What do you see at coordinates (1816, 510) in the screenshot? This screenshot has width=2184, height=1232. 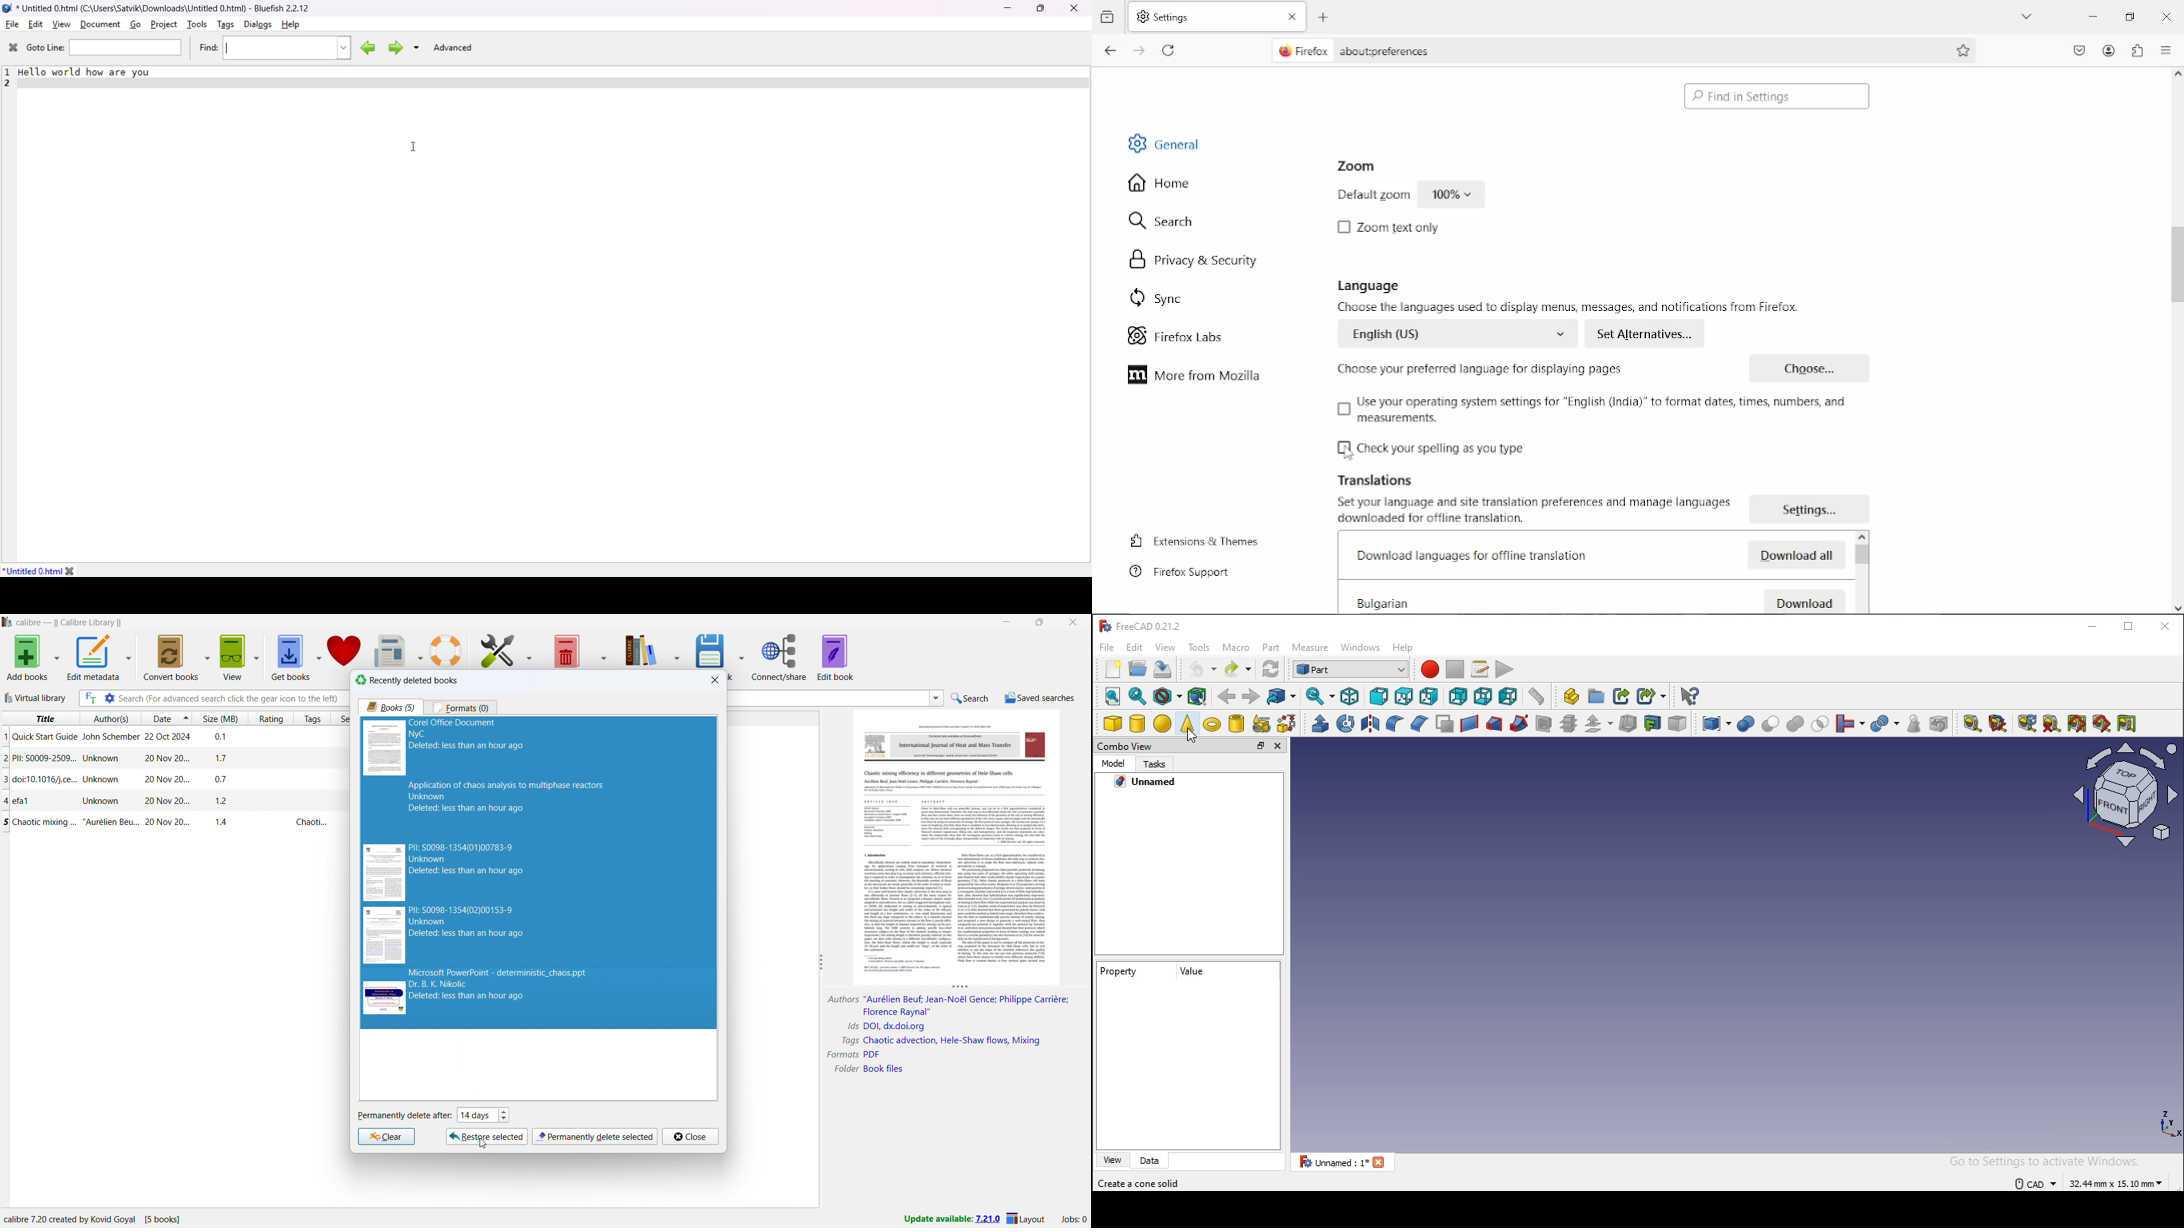 I see `Settings` at bounding box center [1816, 510].